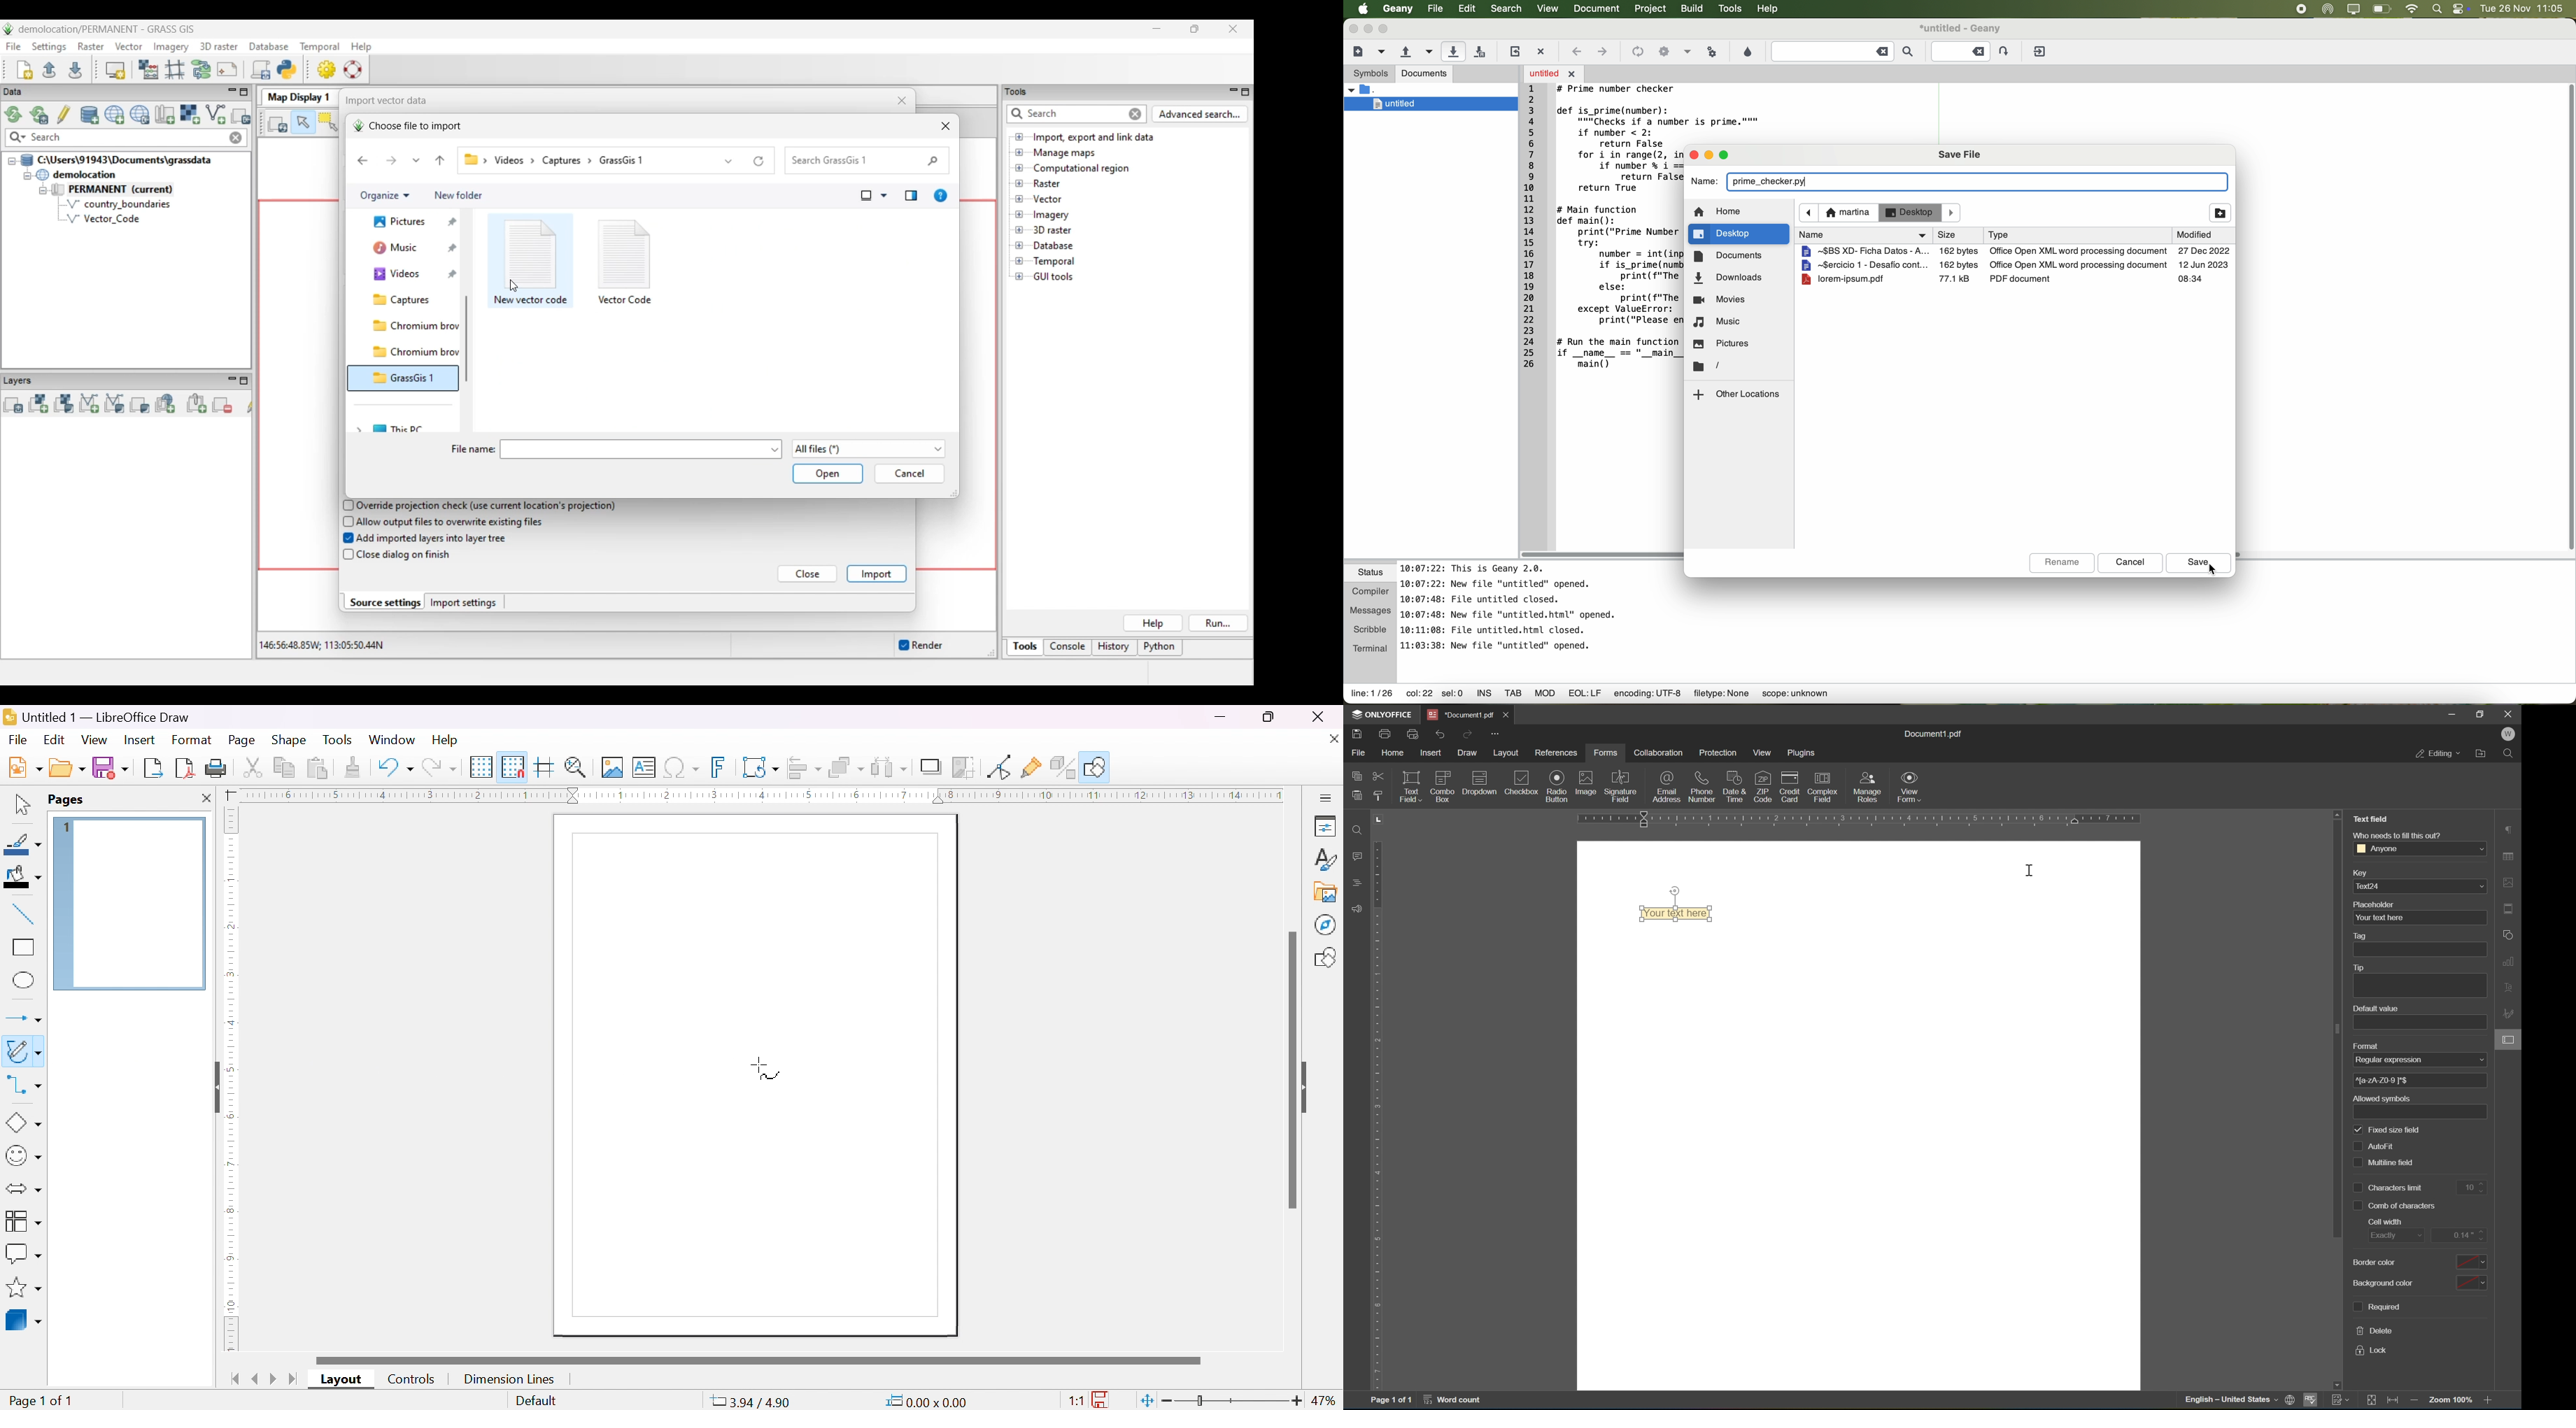 This screenshot has height=1428, width=2576. What do you see at coordinates (1971, 50) in the screenshot?
I see `Jump to the entered line number` at bounding box center [1971, 50].